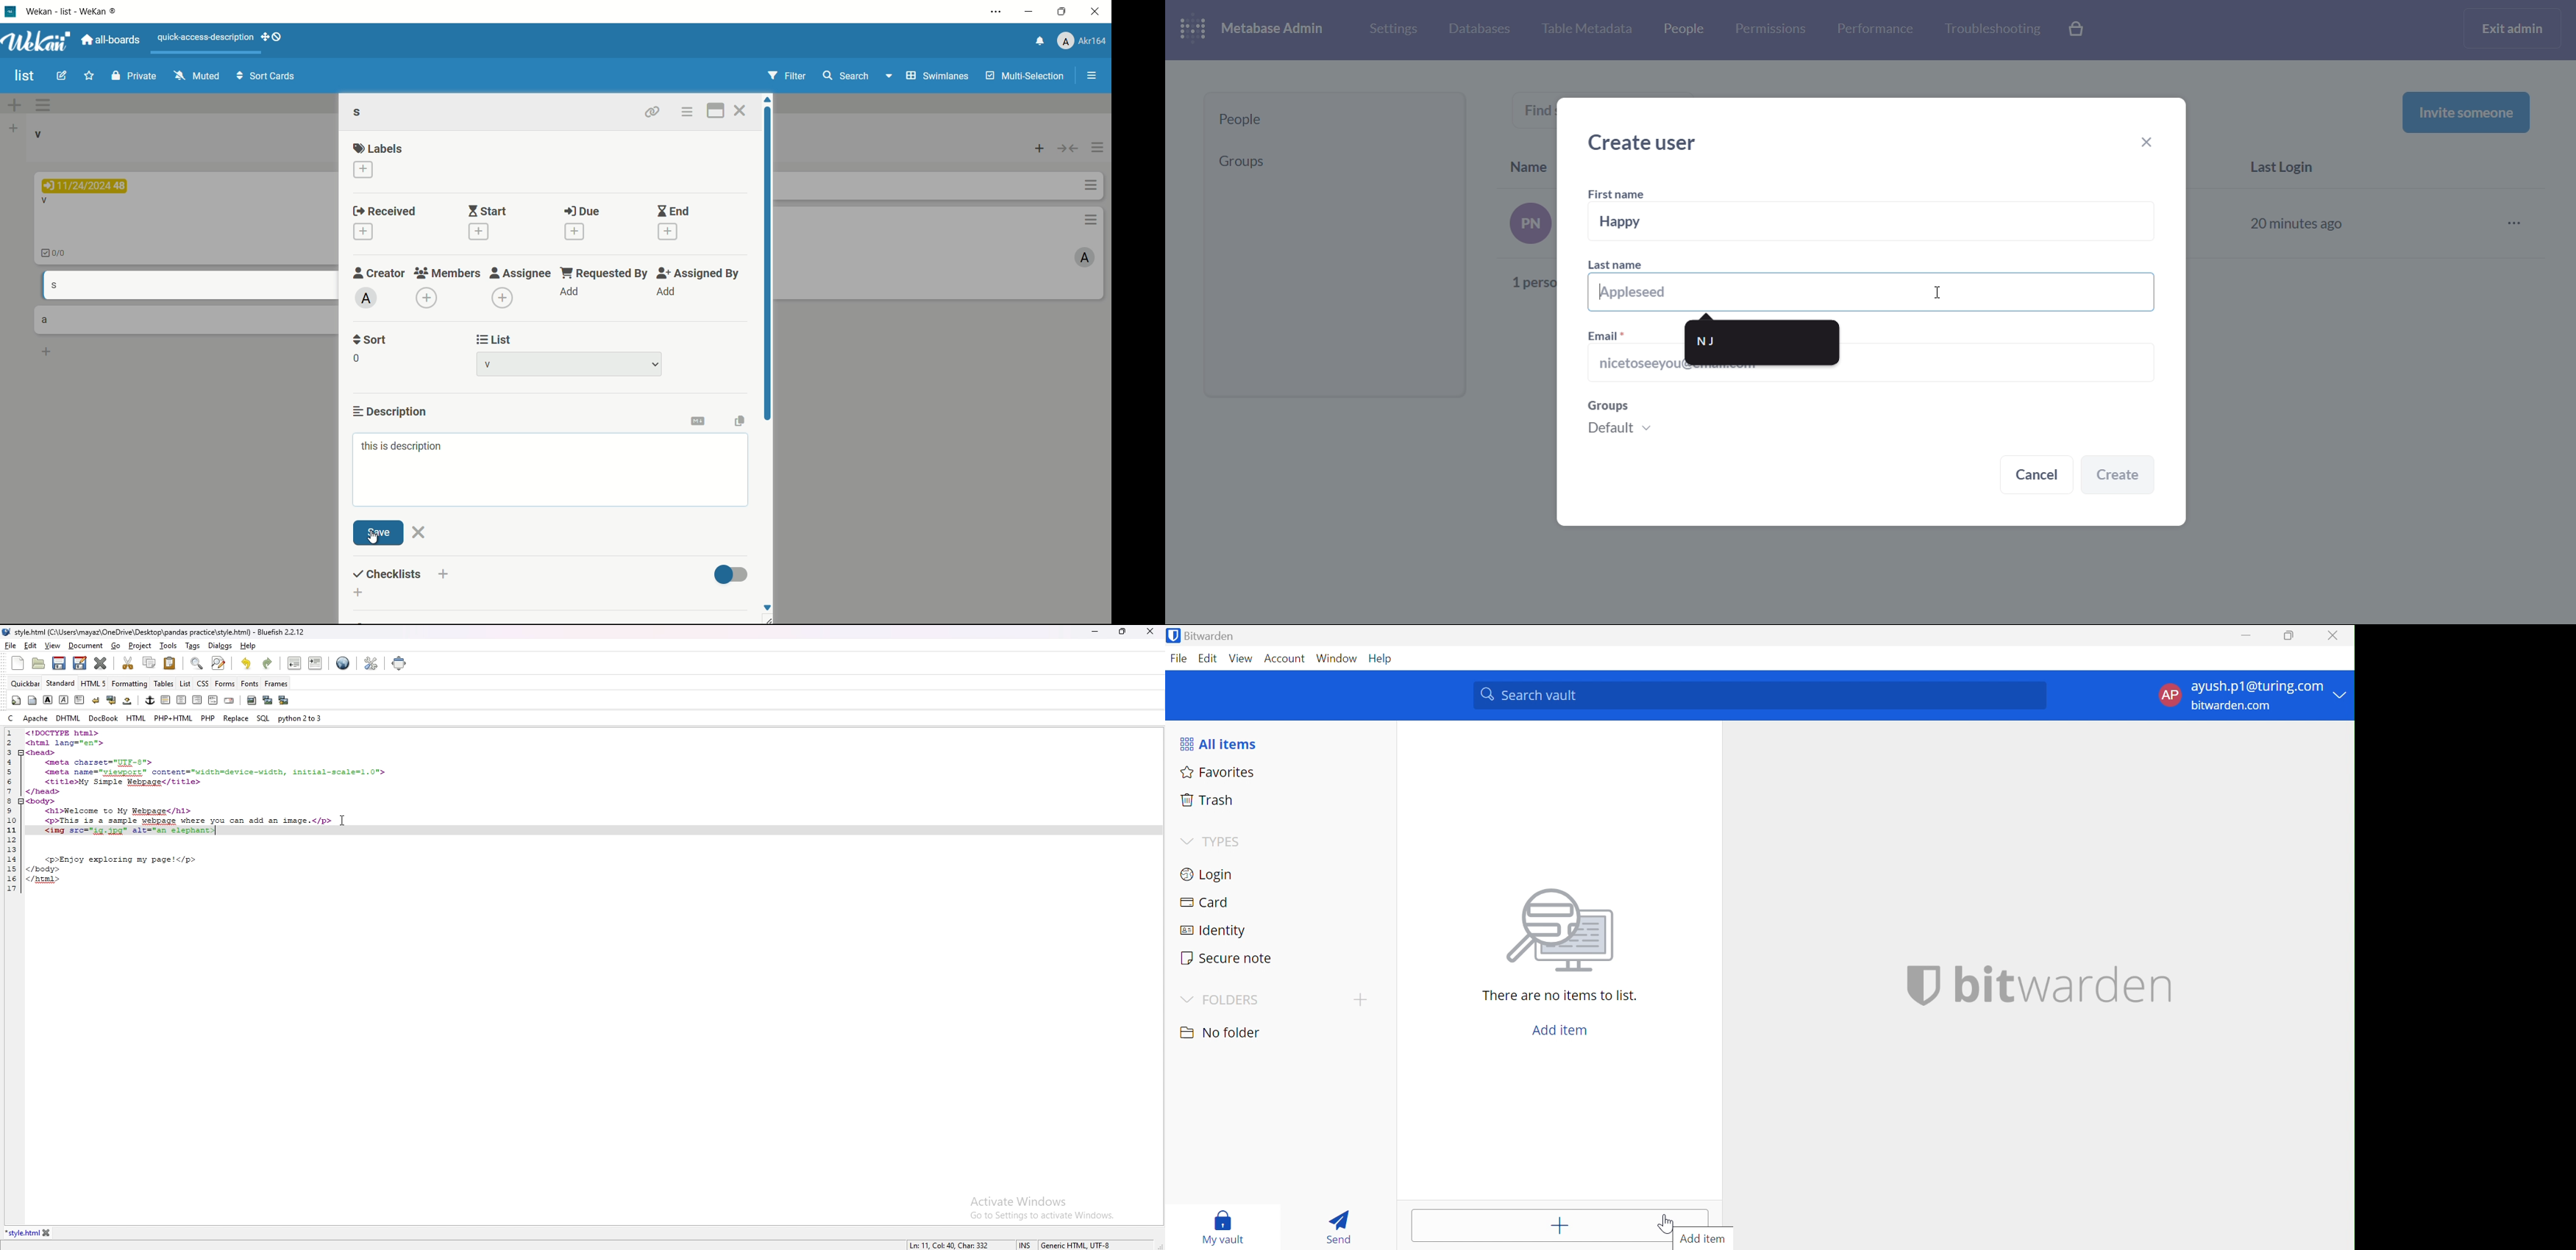 The width and height of the screenshot is (2576, 1260). I want to click on new, so click(18, 663).